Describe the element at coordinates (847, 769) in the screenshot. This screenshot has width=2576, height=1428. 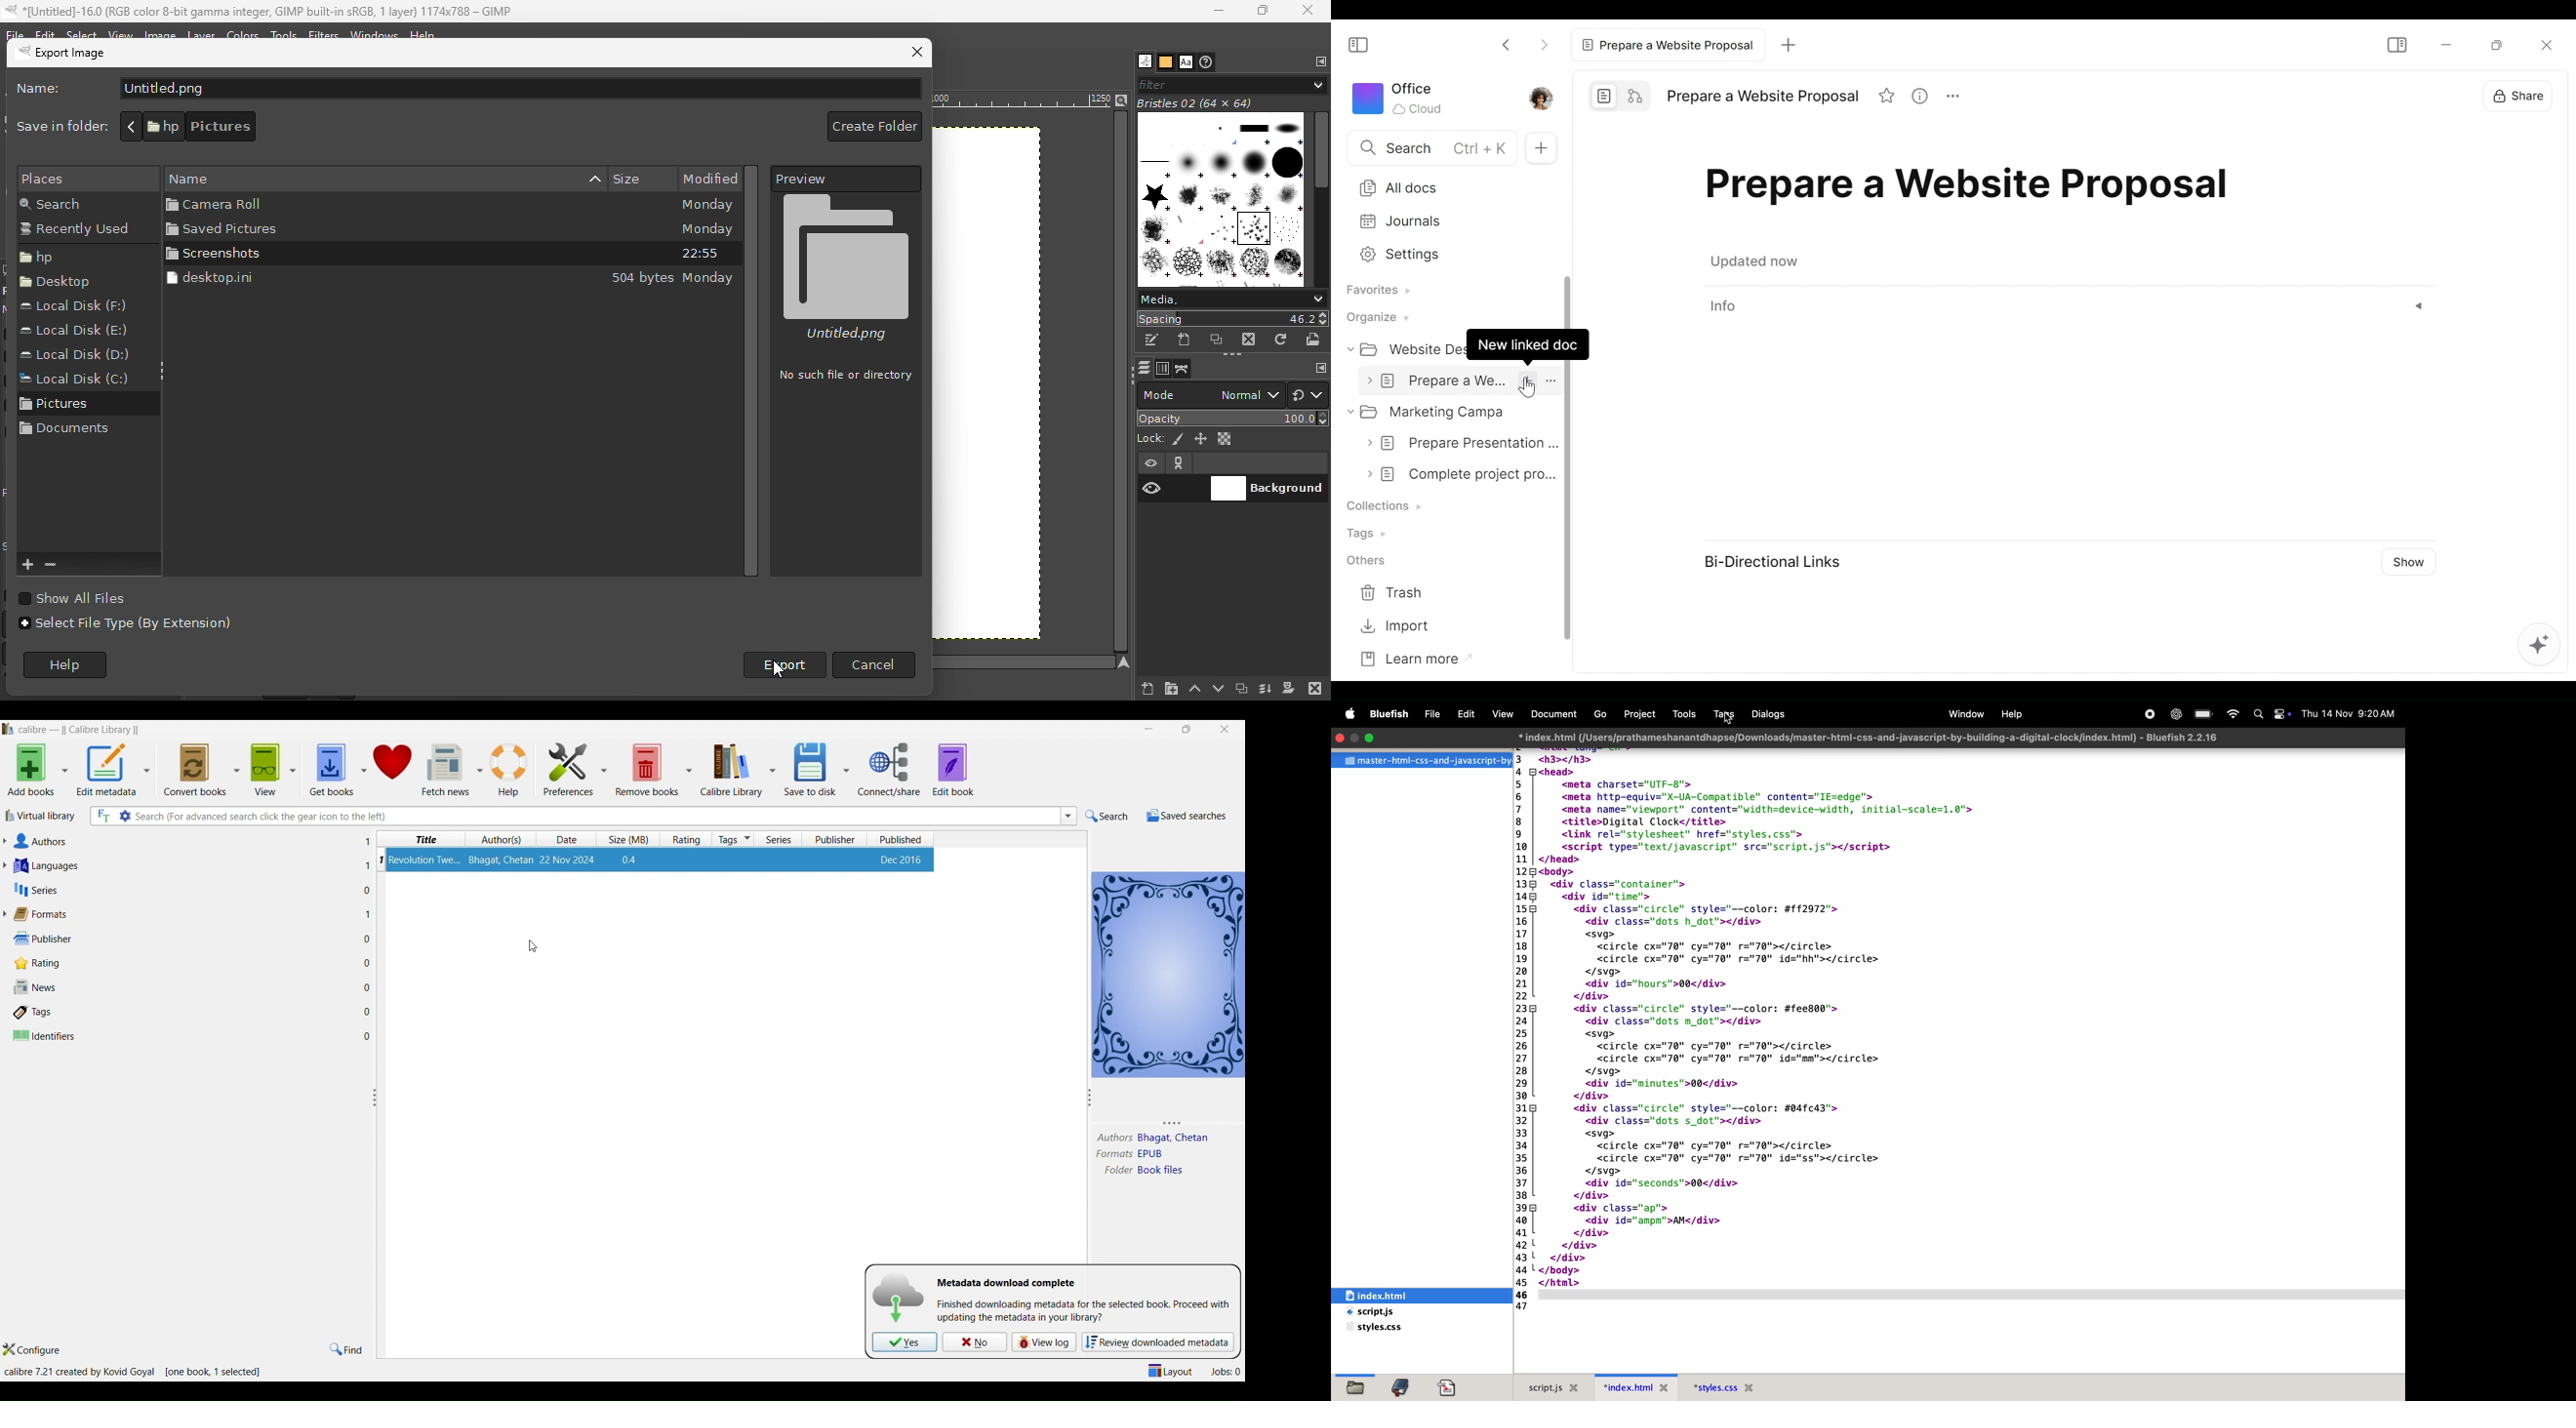
I see `save to disc options dropdown button` at that location.